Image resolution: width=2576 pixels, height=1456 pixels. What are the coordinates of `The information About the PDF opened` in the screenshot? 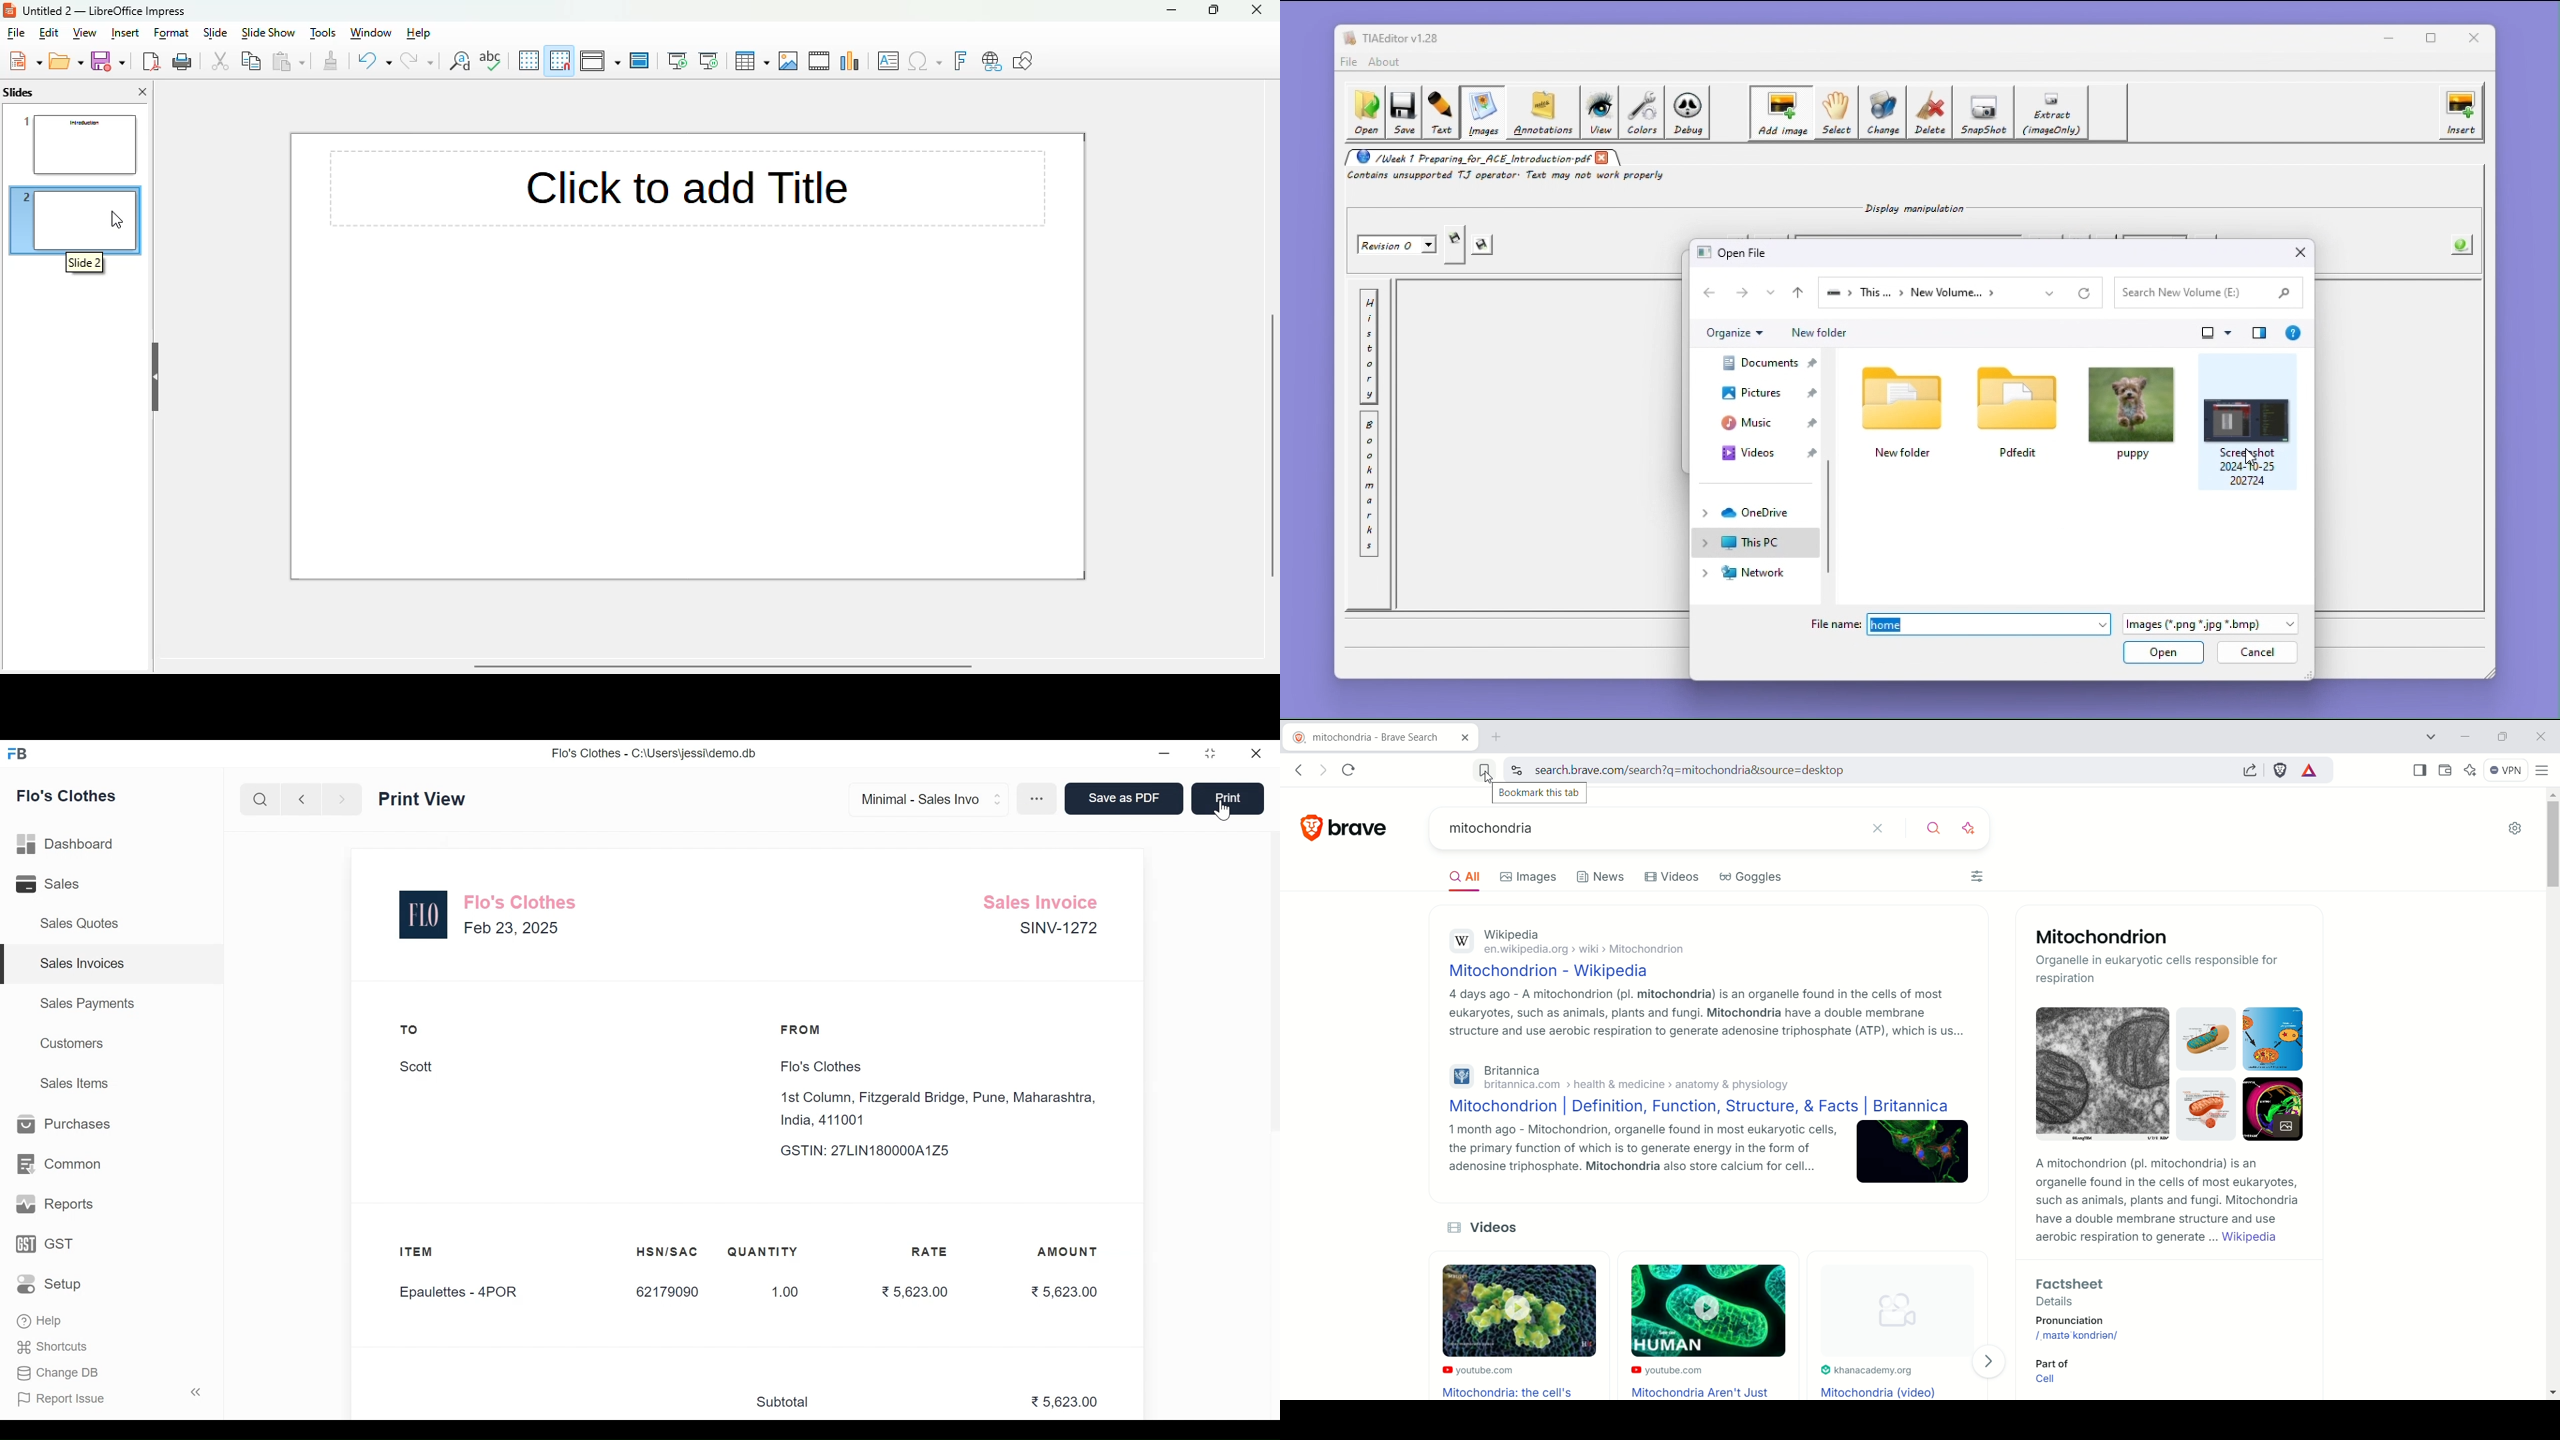 It's located at (2463, 243).